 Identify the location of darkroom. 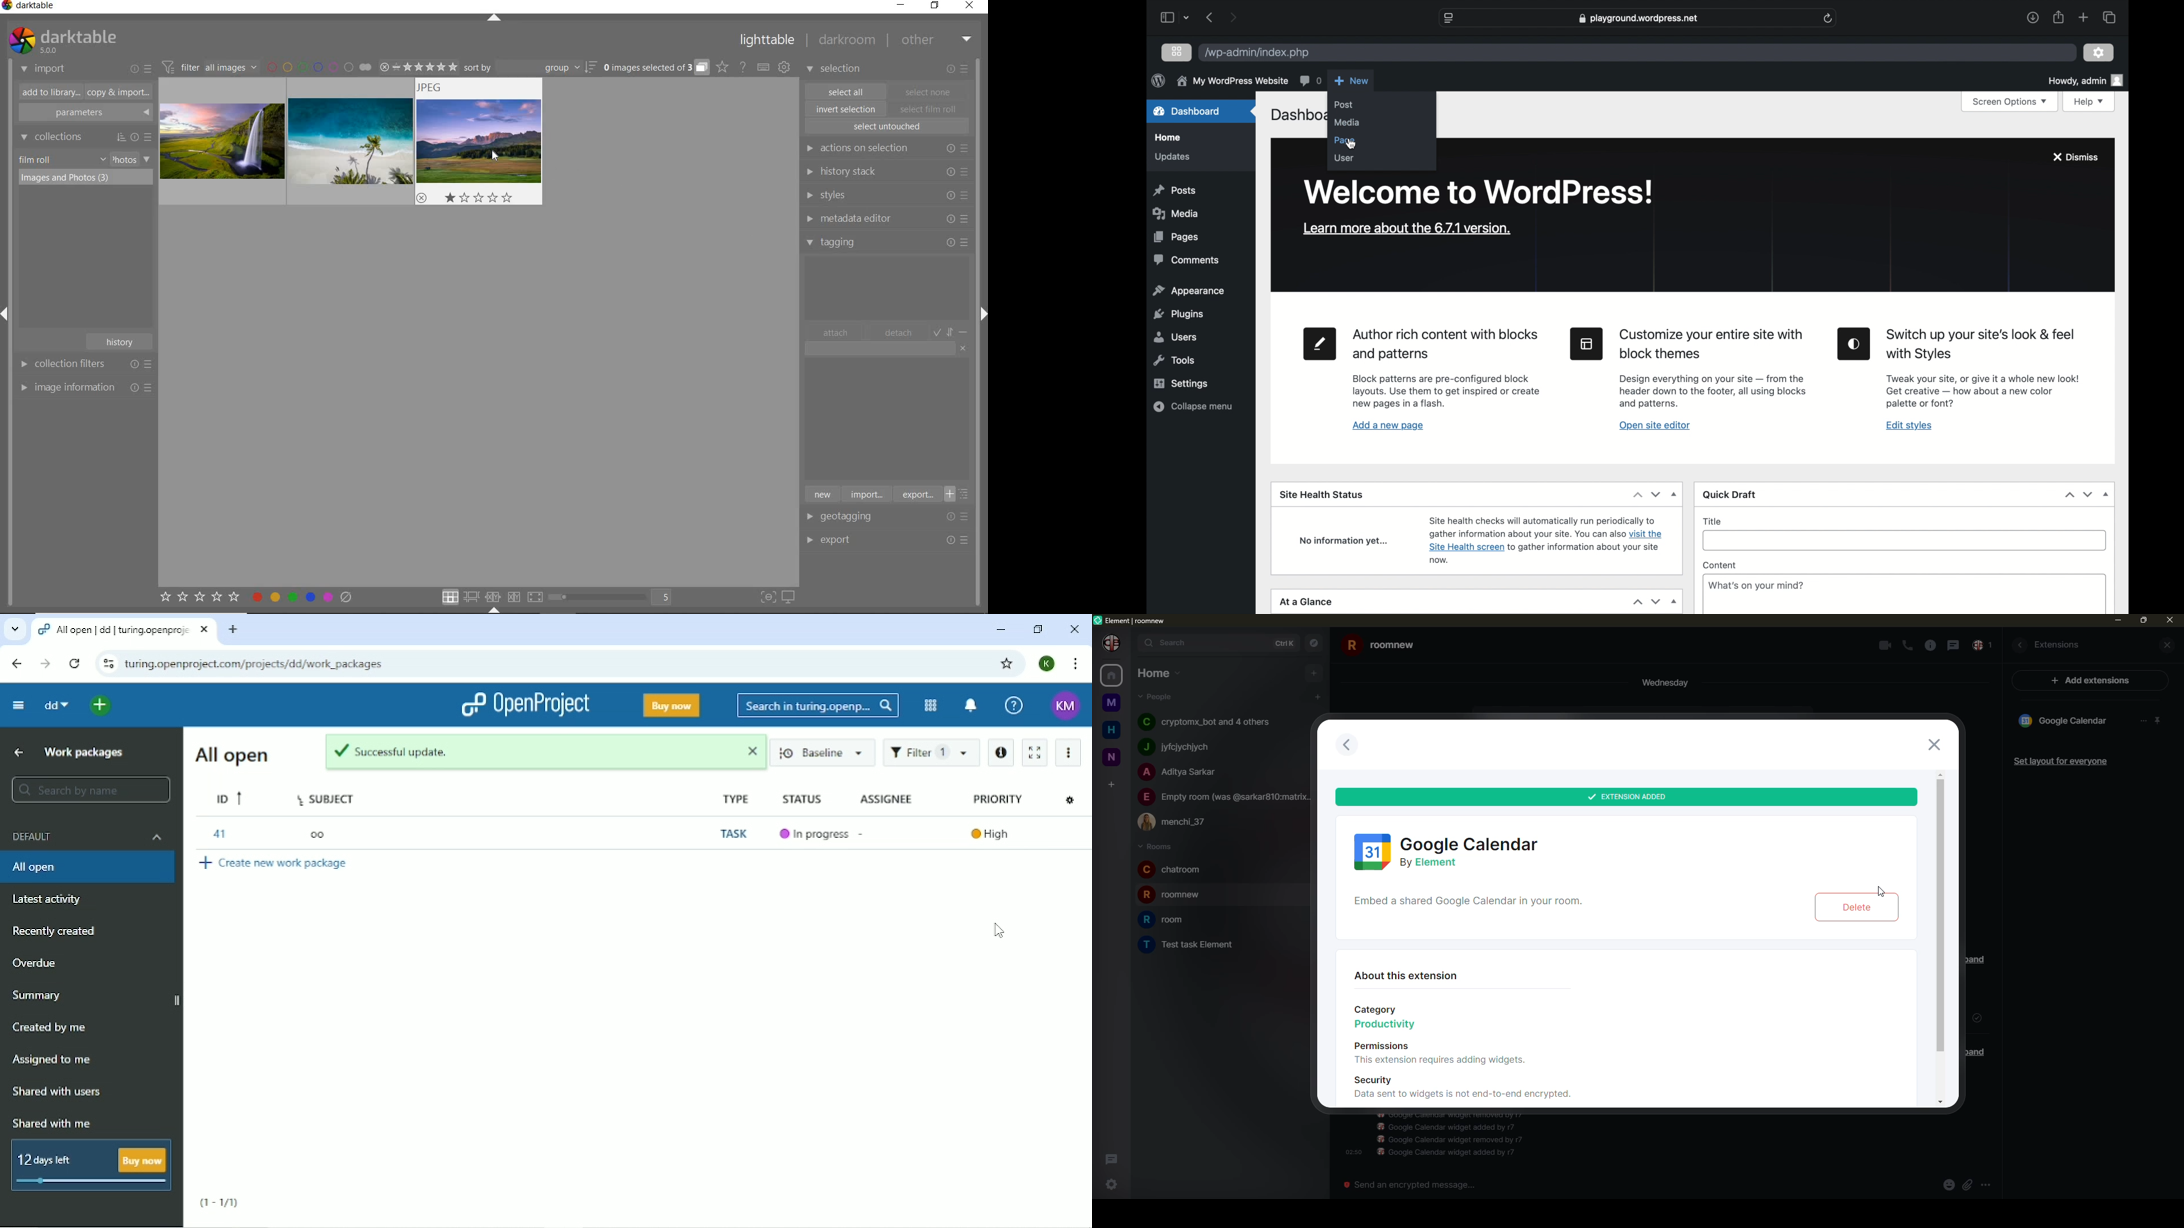
(847, 42).